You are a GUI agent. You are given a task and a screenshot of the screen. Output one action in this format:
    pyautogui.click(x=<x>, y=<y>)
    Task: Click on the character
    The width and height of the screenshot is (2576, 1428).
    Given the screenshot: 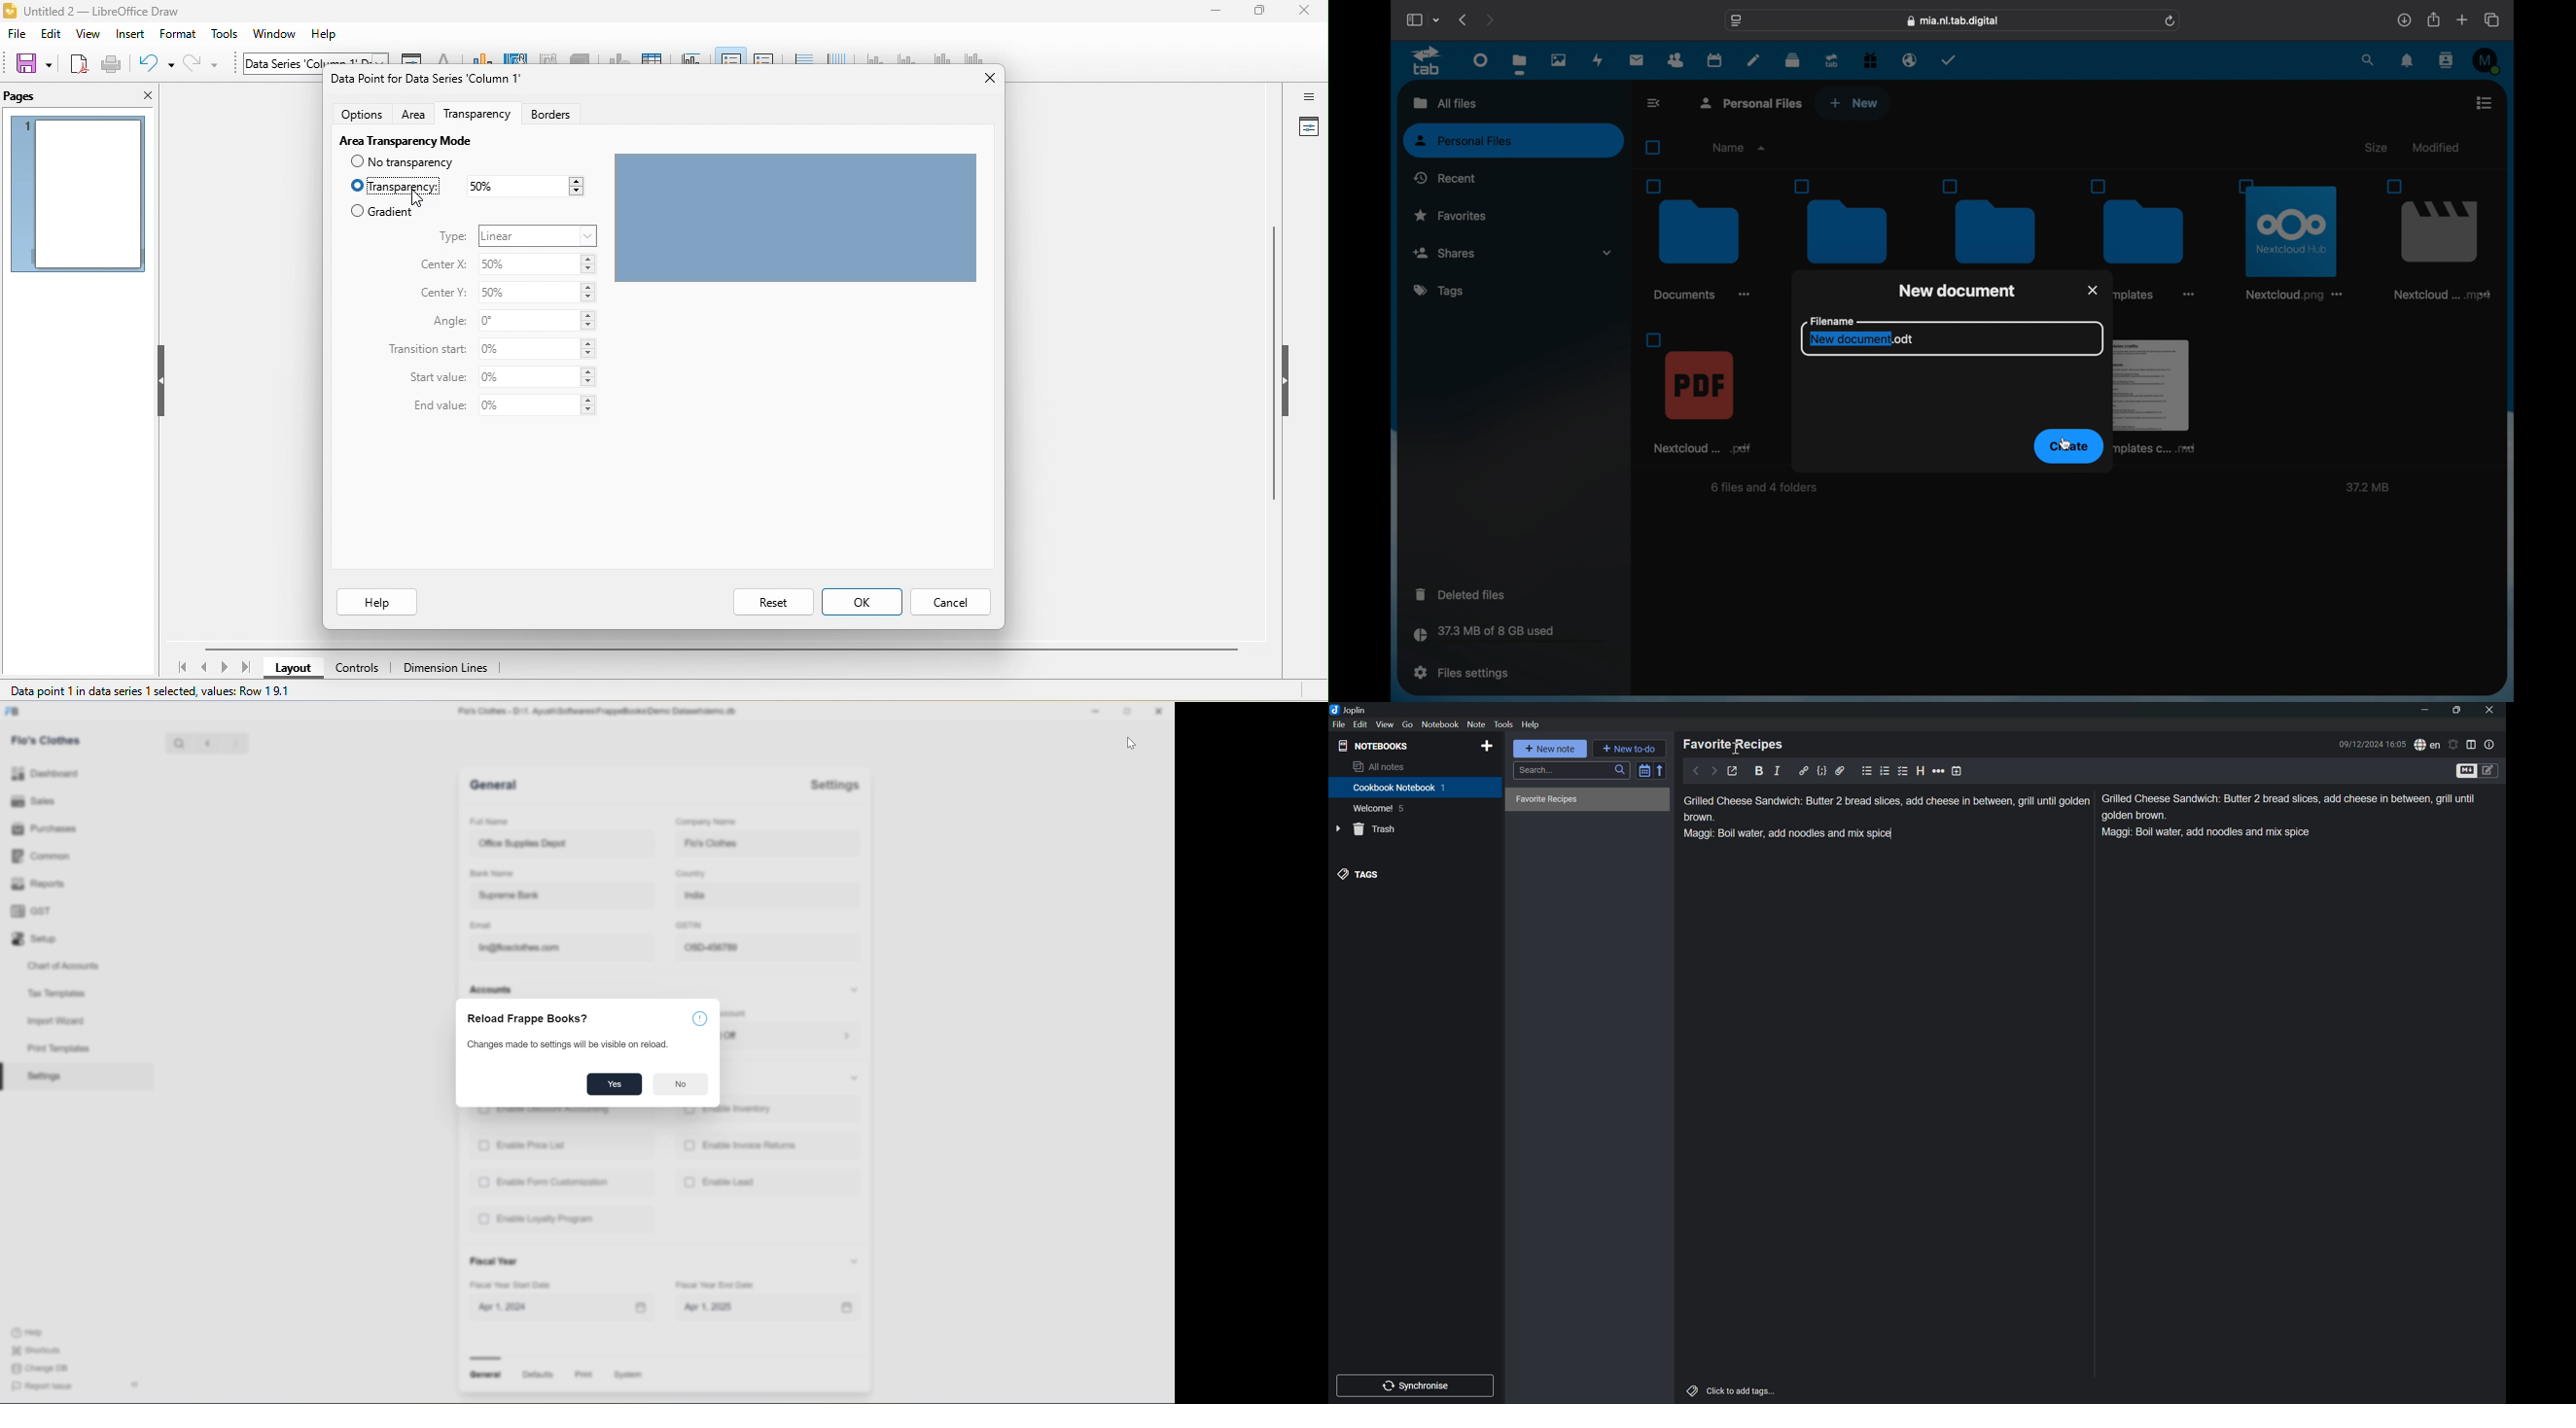 What is the action you would take?
    pyautogui.click(x=444, y=58)
    